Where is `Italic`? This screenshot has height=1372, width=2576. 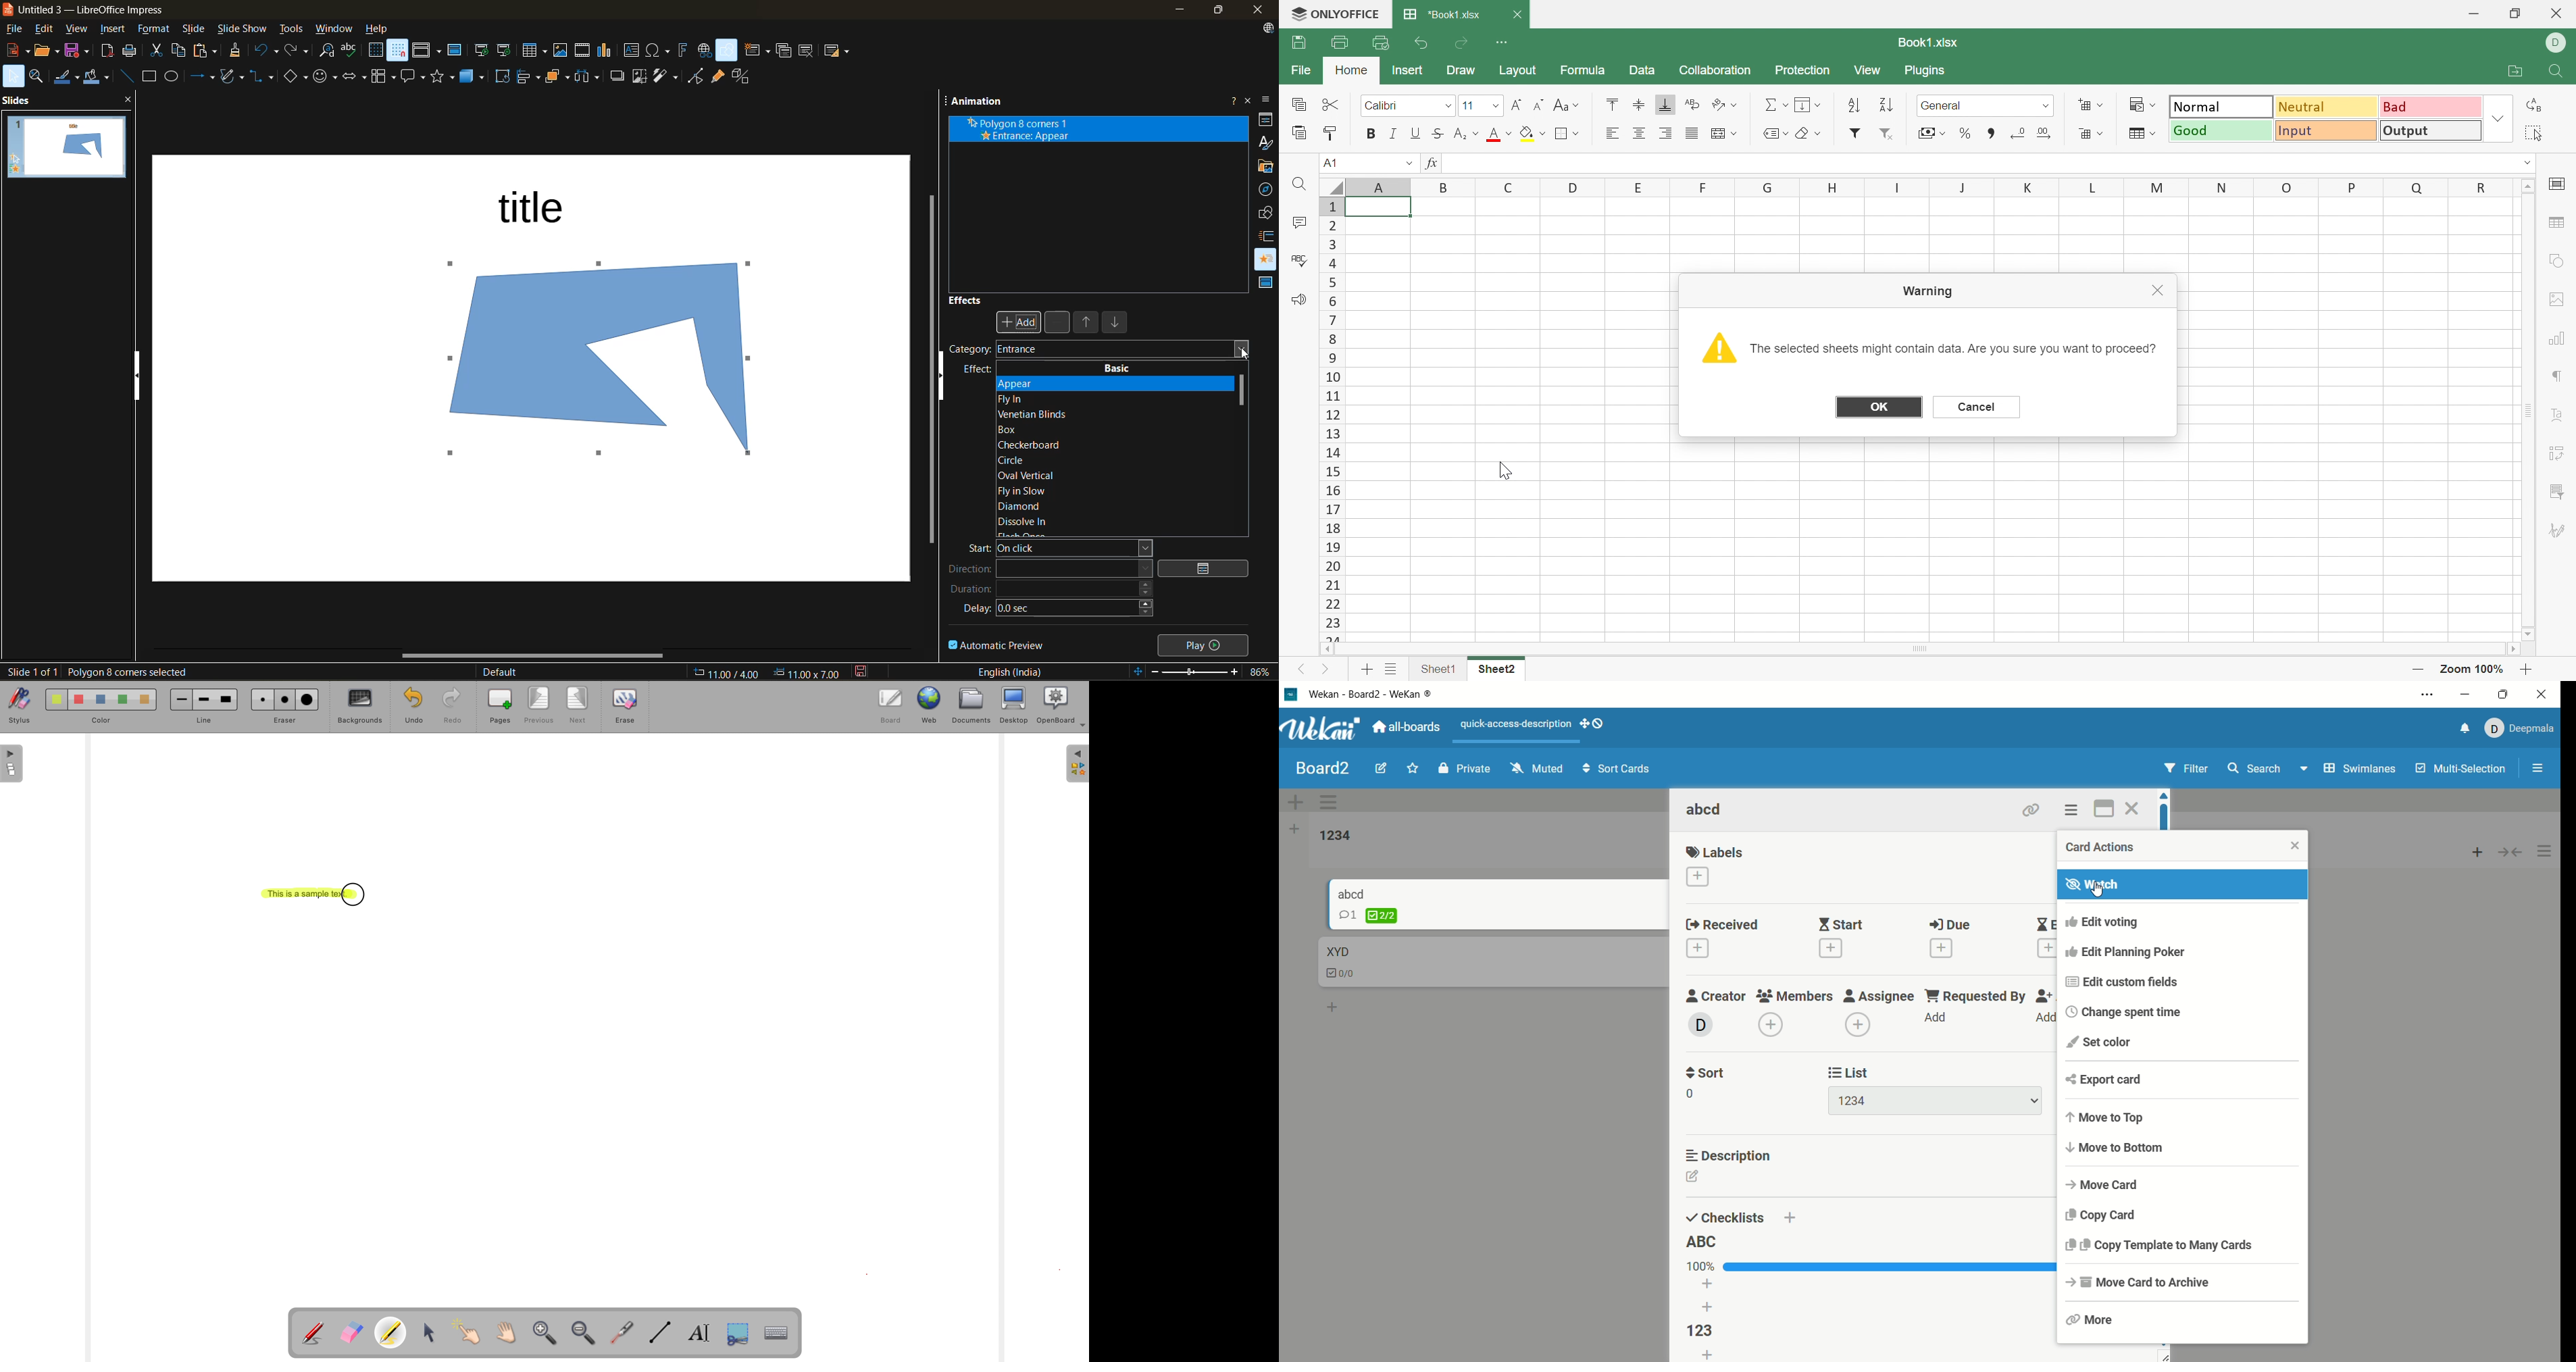 Italic is located at coordinates (1394, 132).